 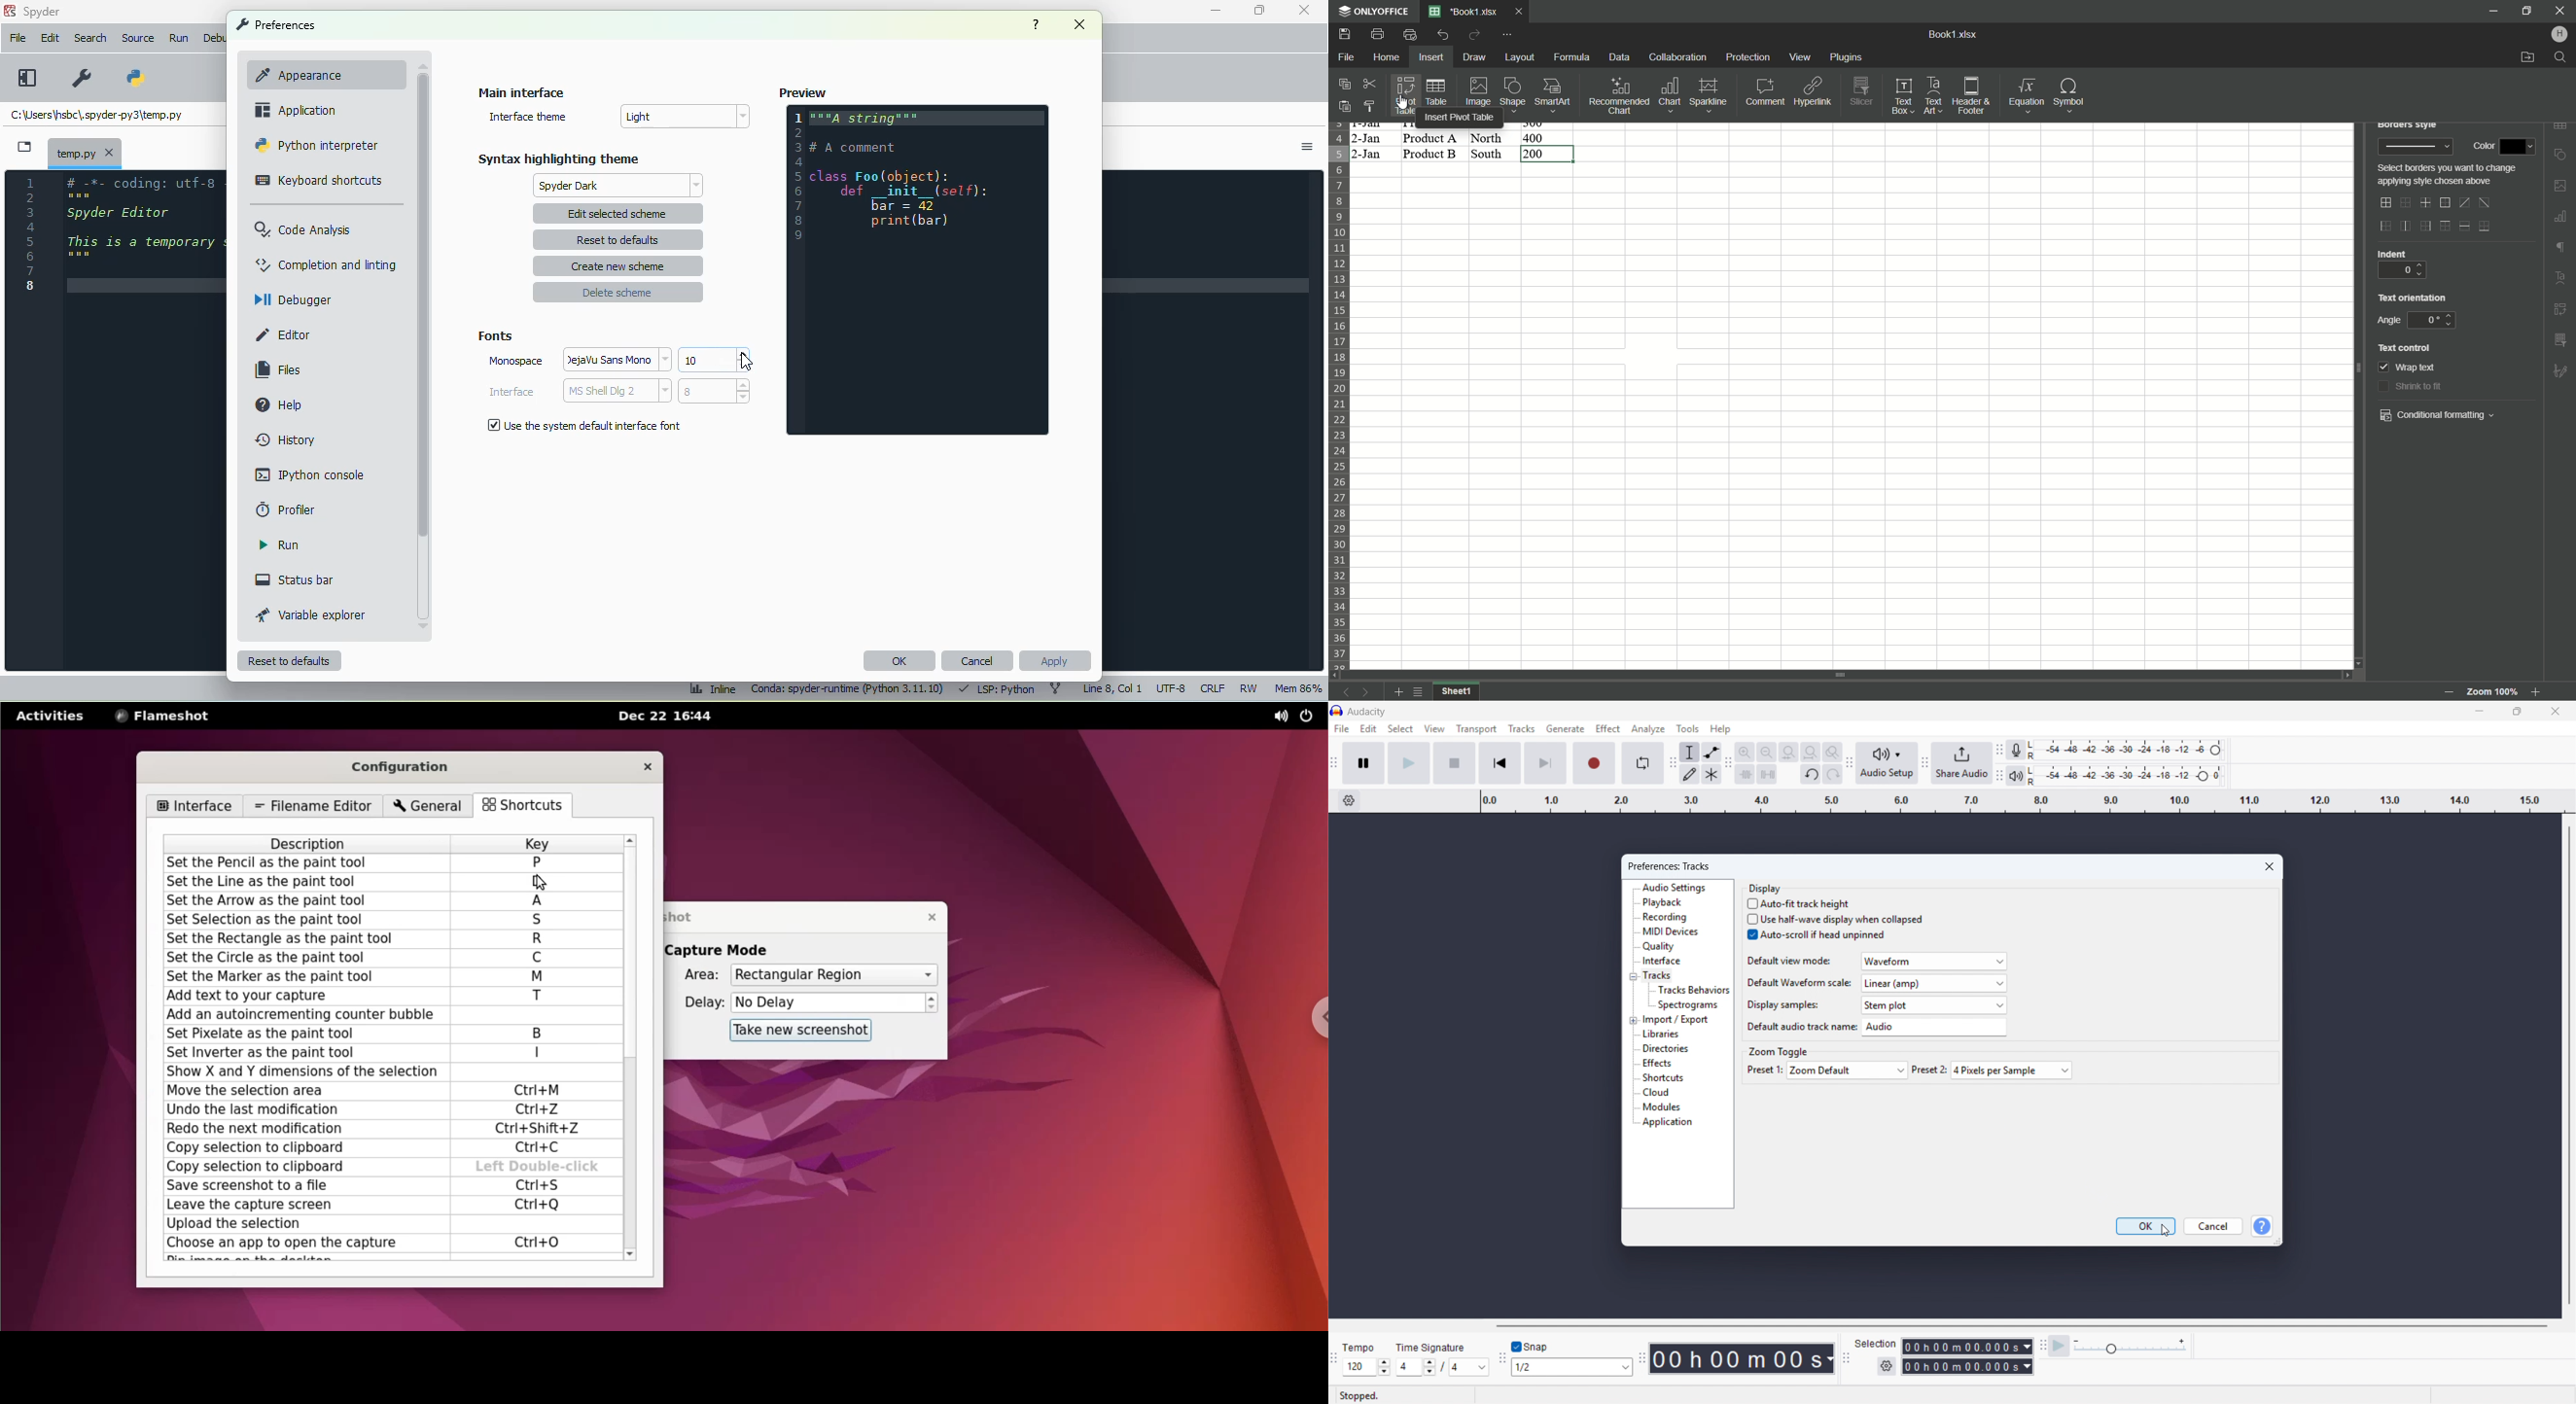 What do you see at coordinates (515, 361) in the screenshot?
I see `monospace` at bounding box center [515, 361].